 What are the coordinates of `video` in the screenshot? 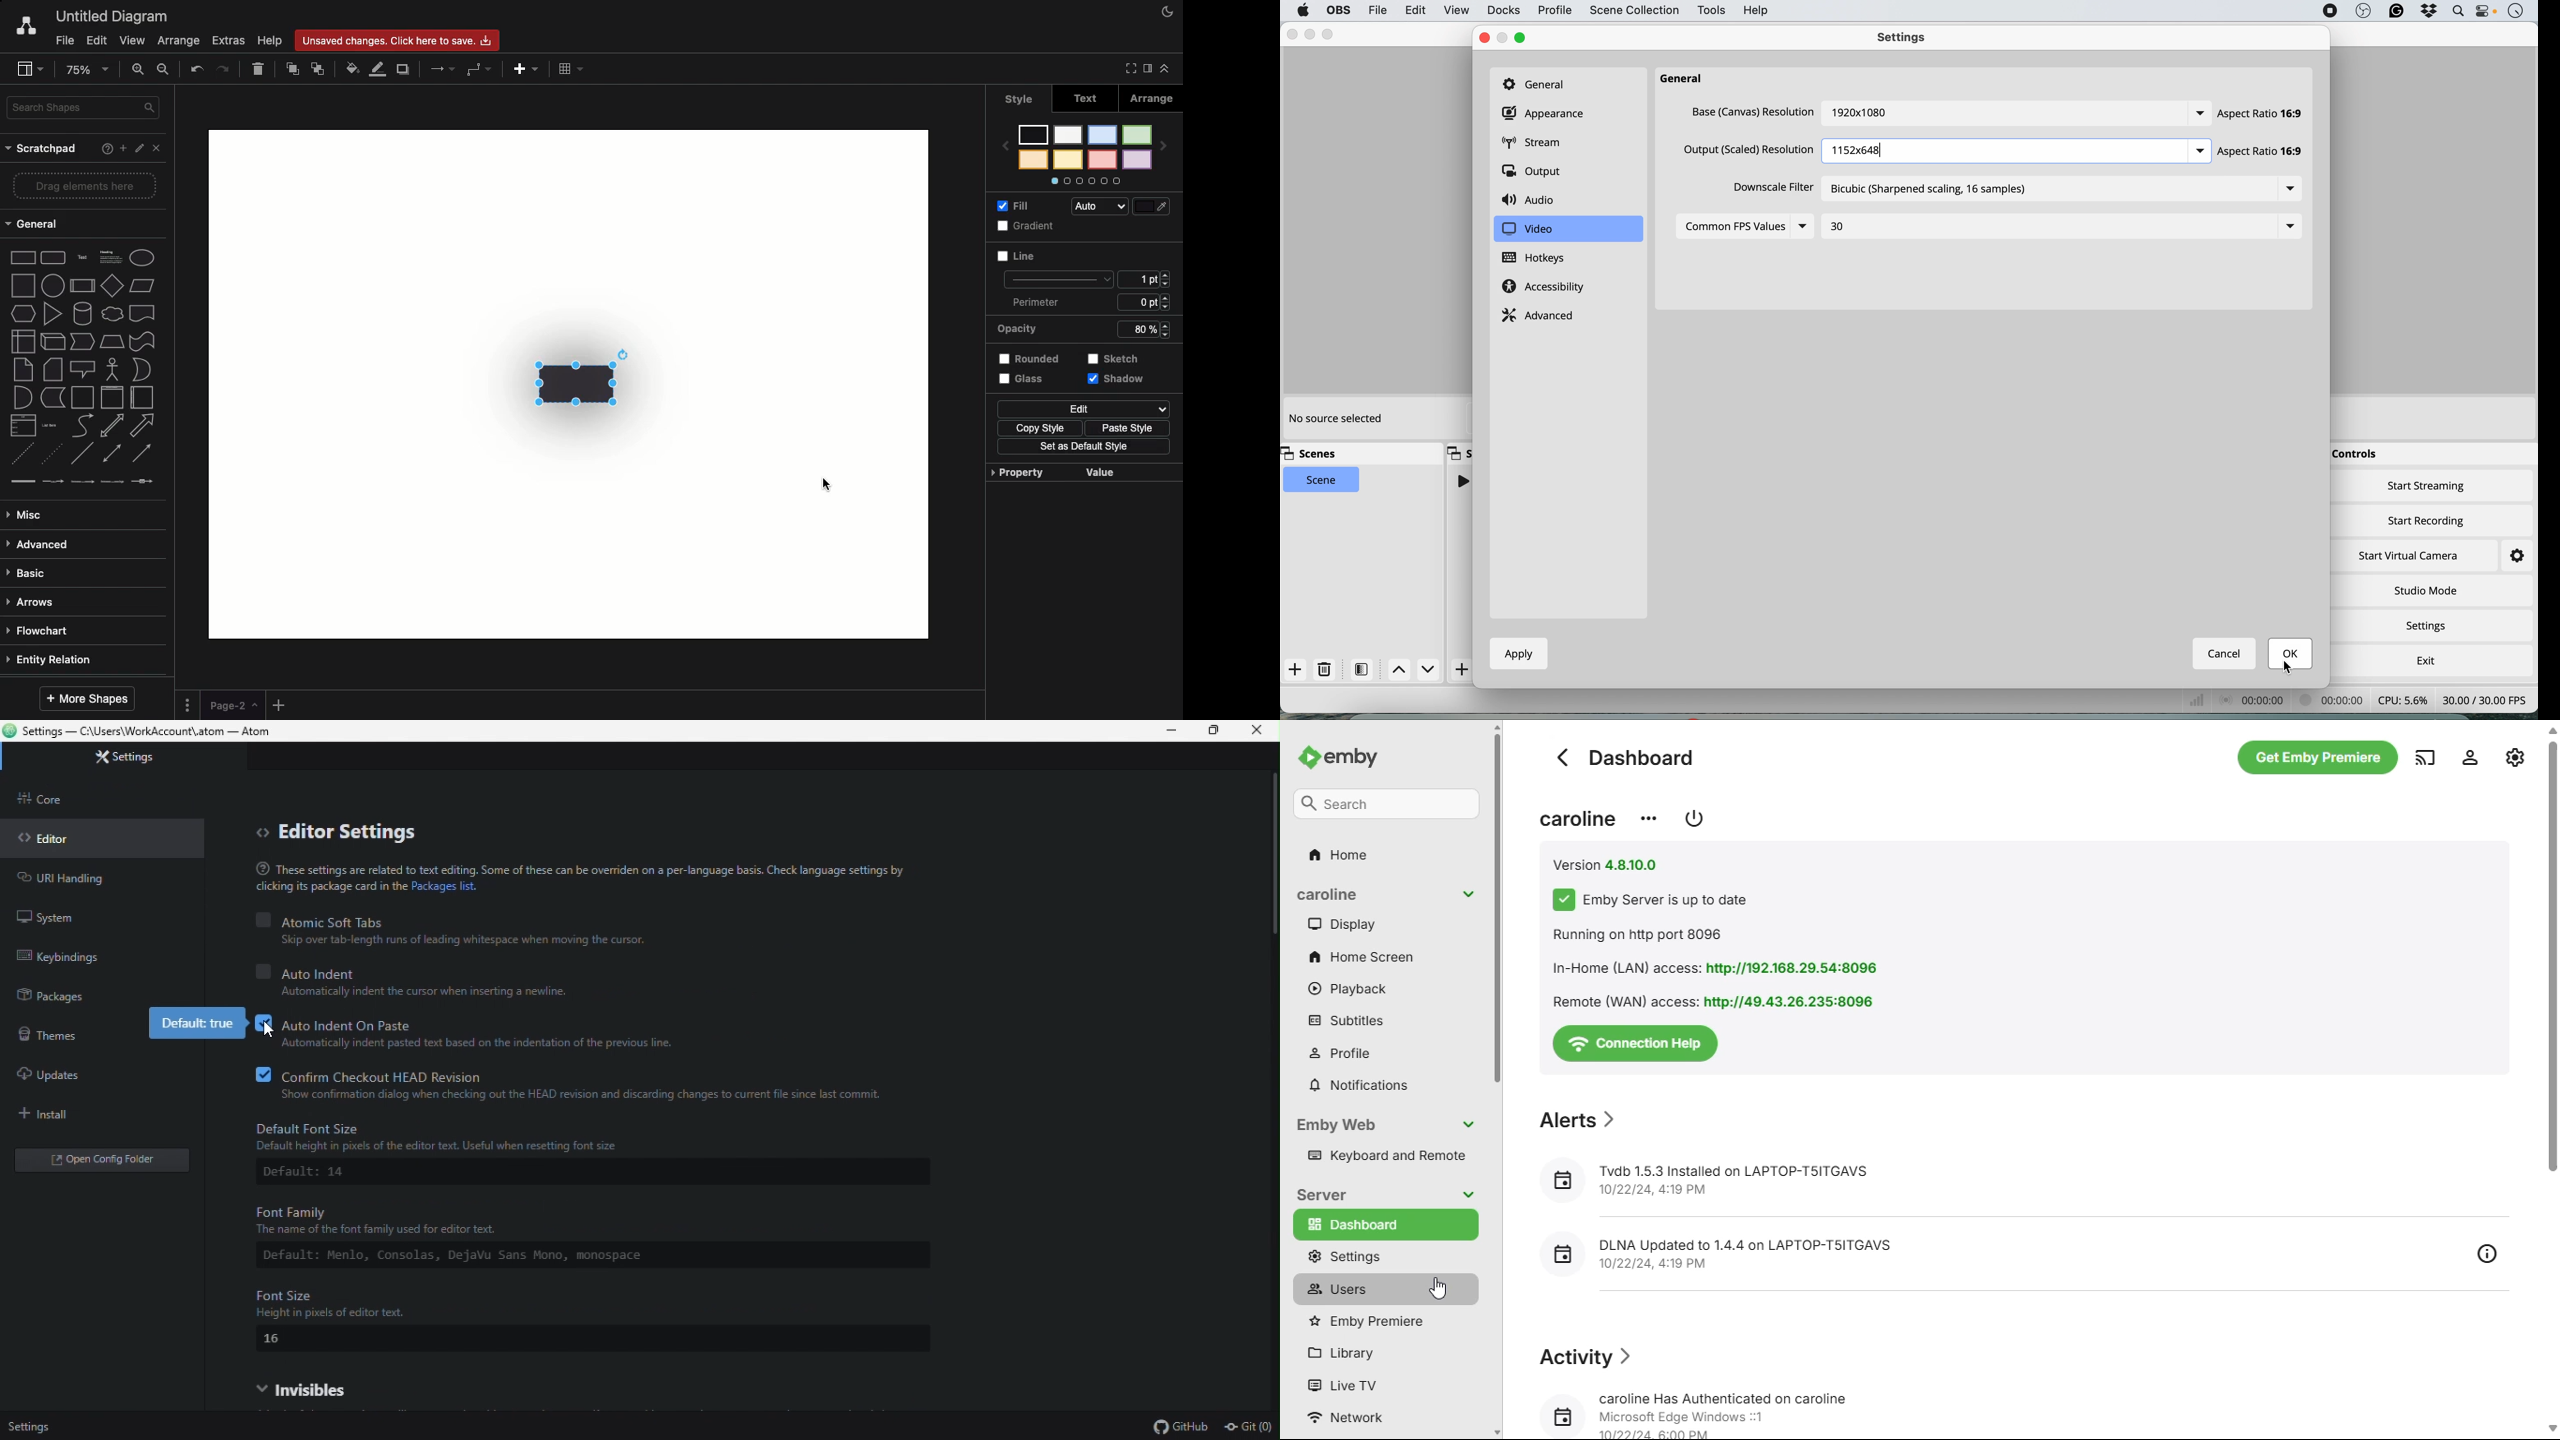 It's located at (1527, 229).